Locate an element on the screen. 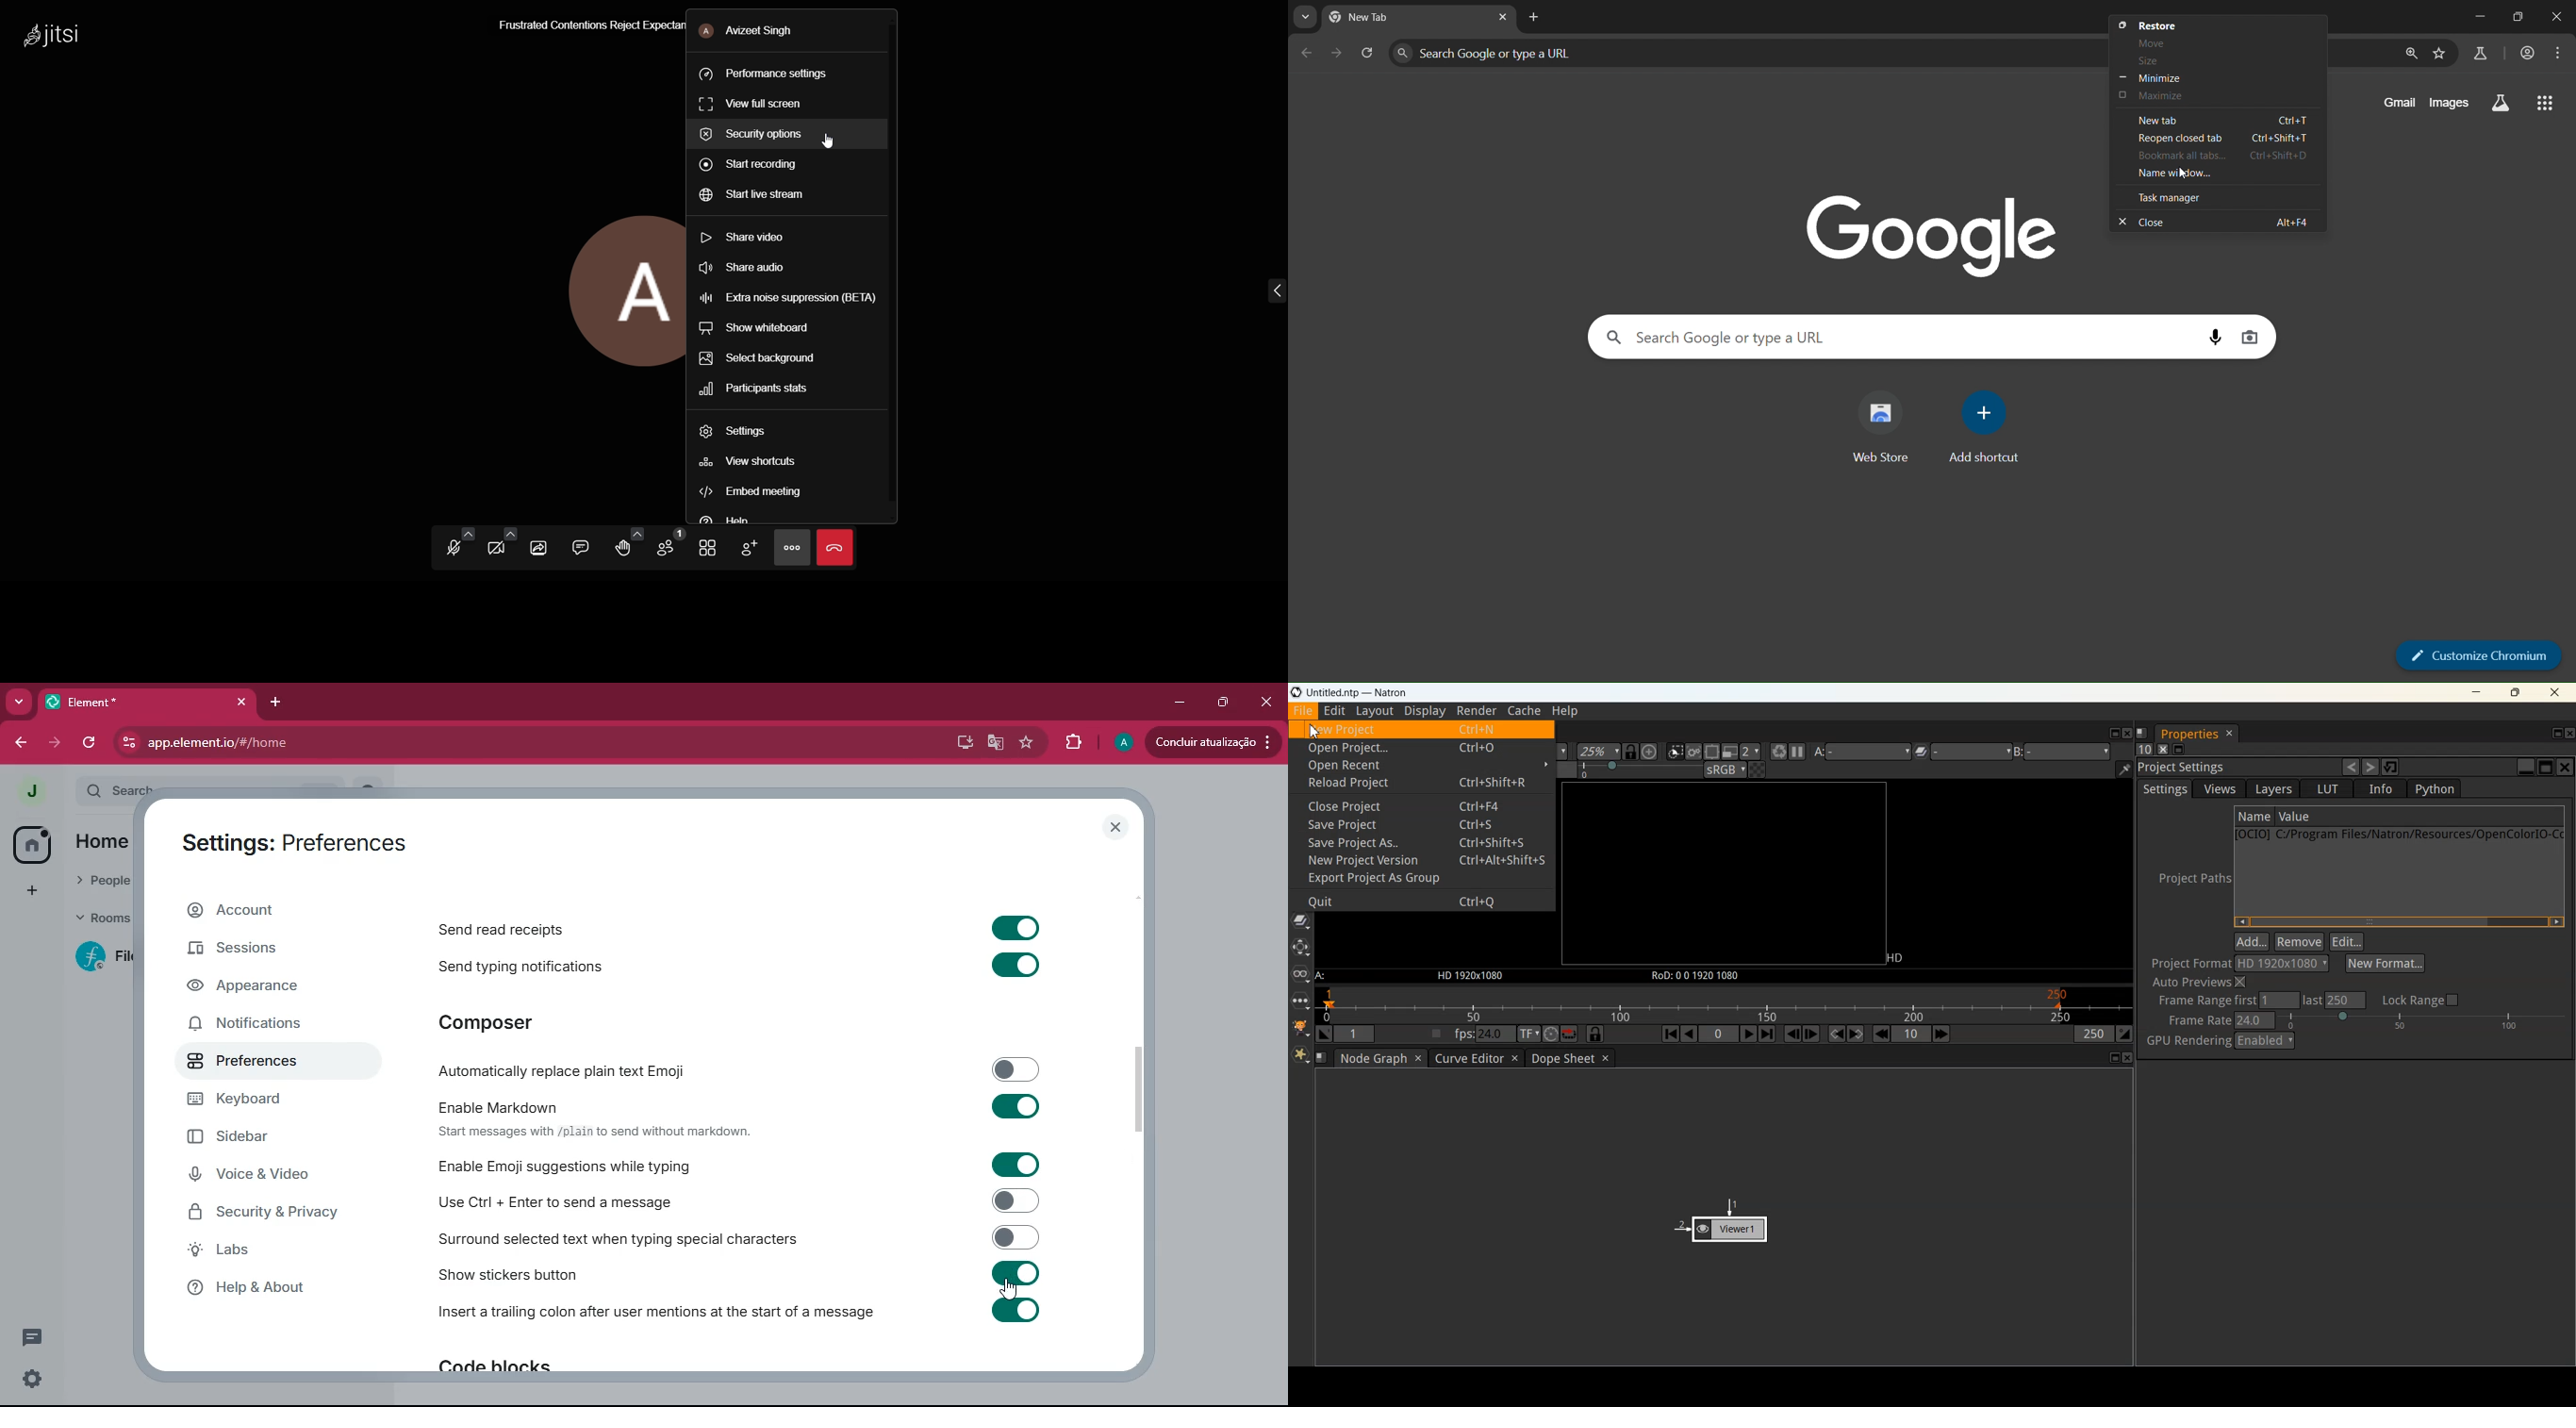  scroll bar is located at coordinates (1143, 1091).